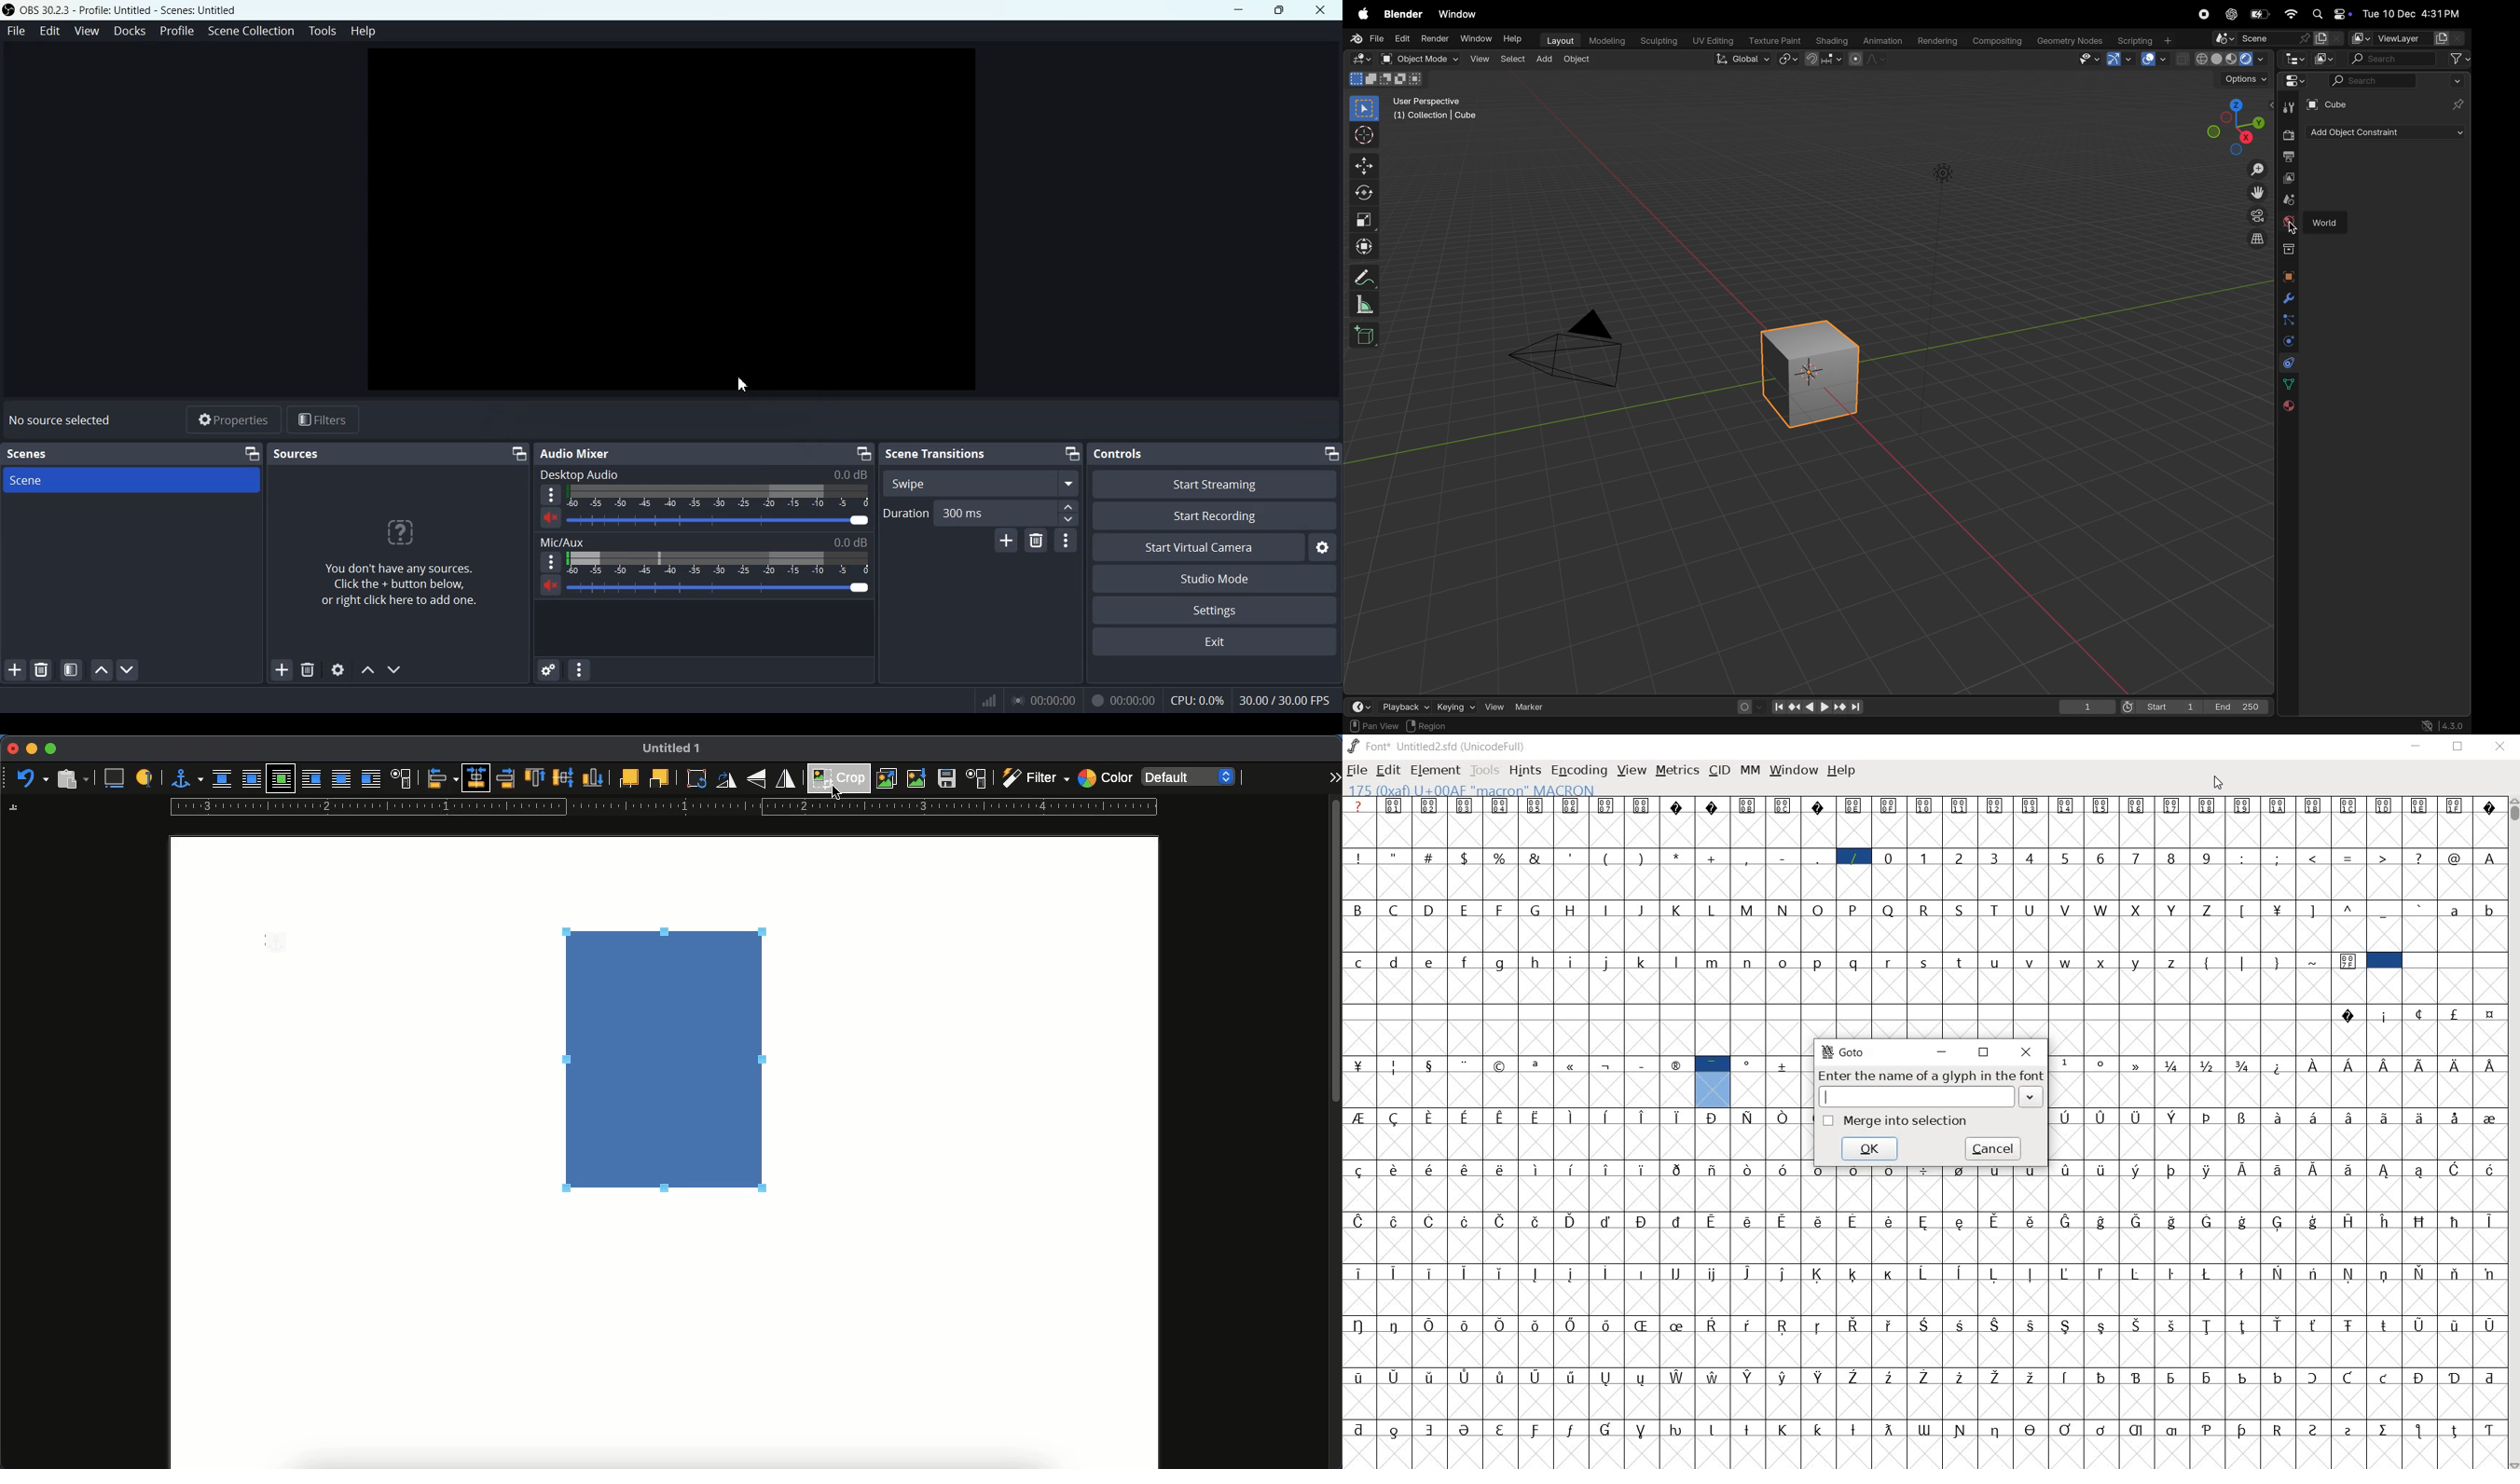 The height and width of the screenshot is (1484, 2520). What do you see at coordinates (1073, 454) in the screenshot?
I see `Minimize` at bounding box center [1073, 454].